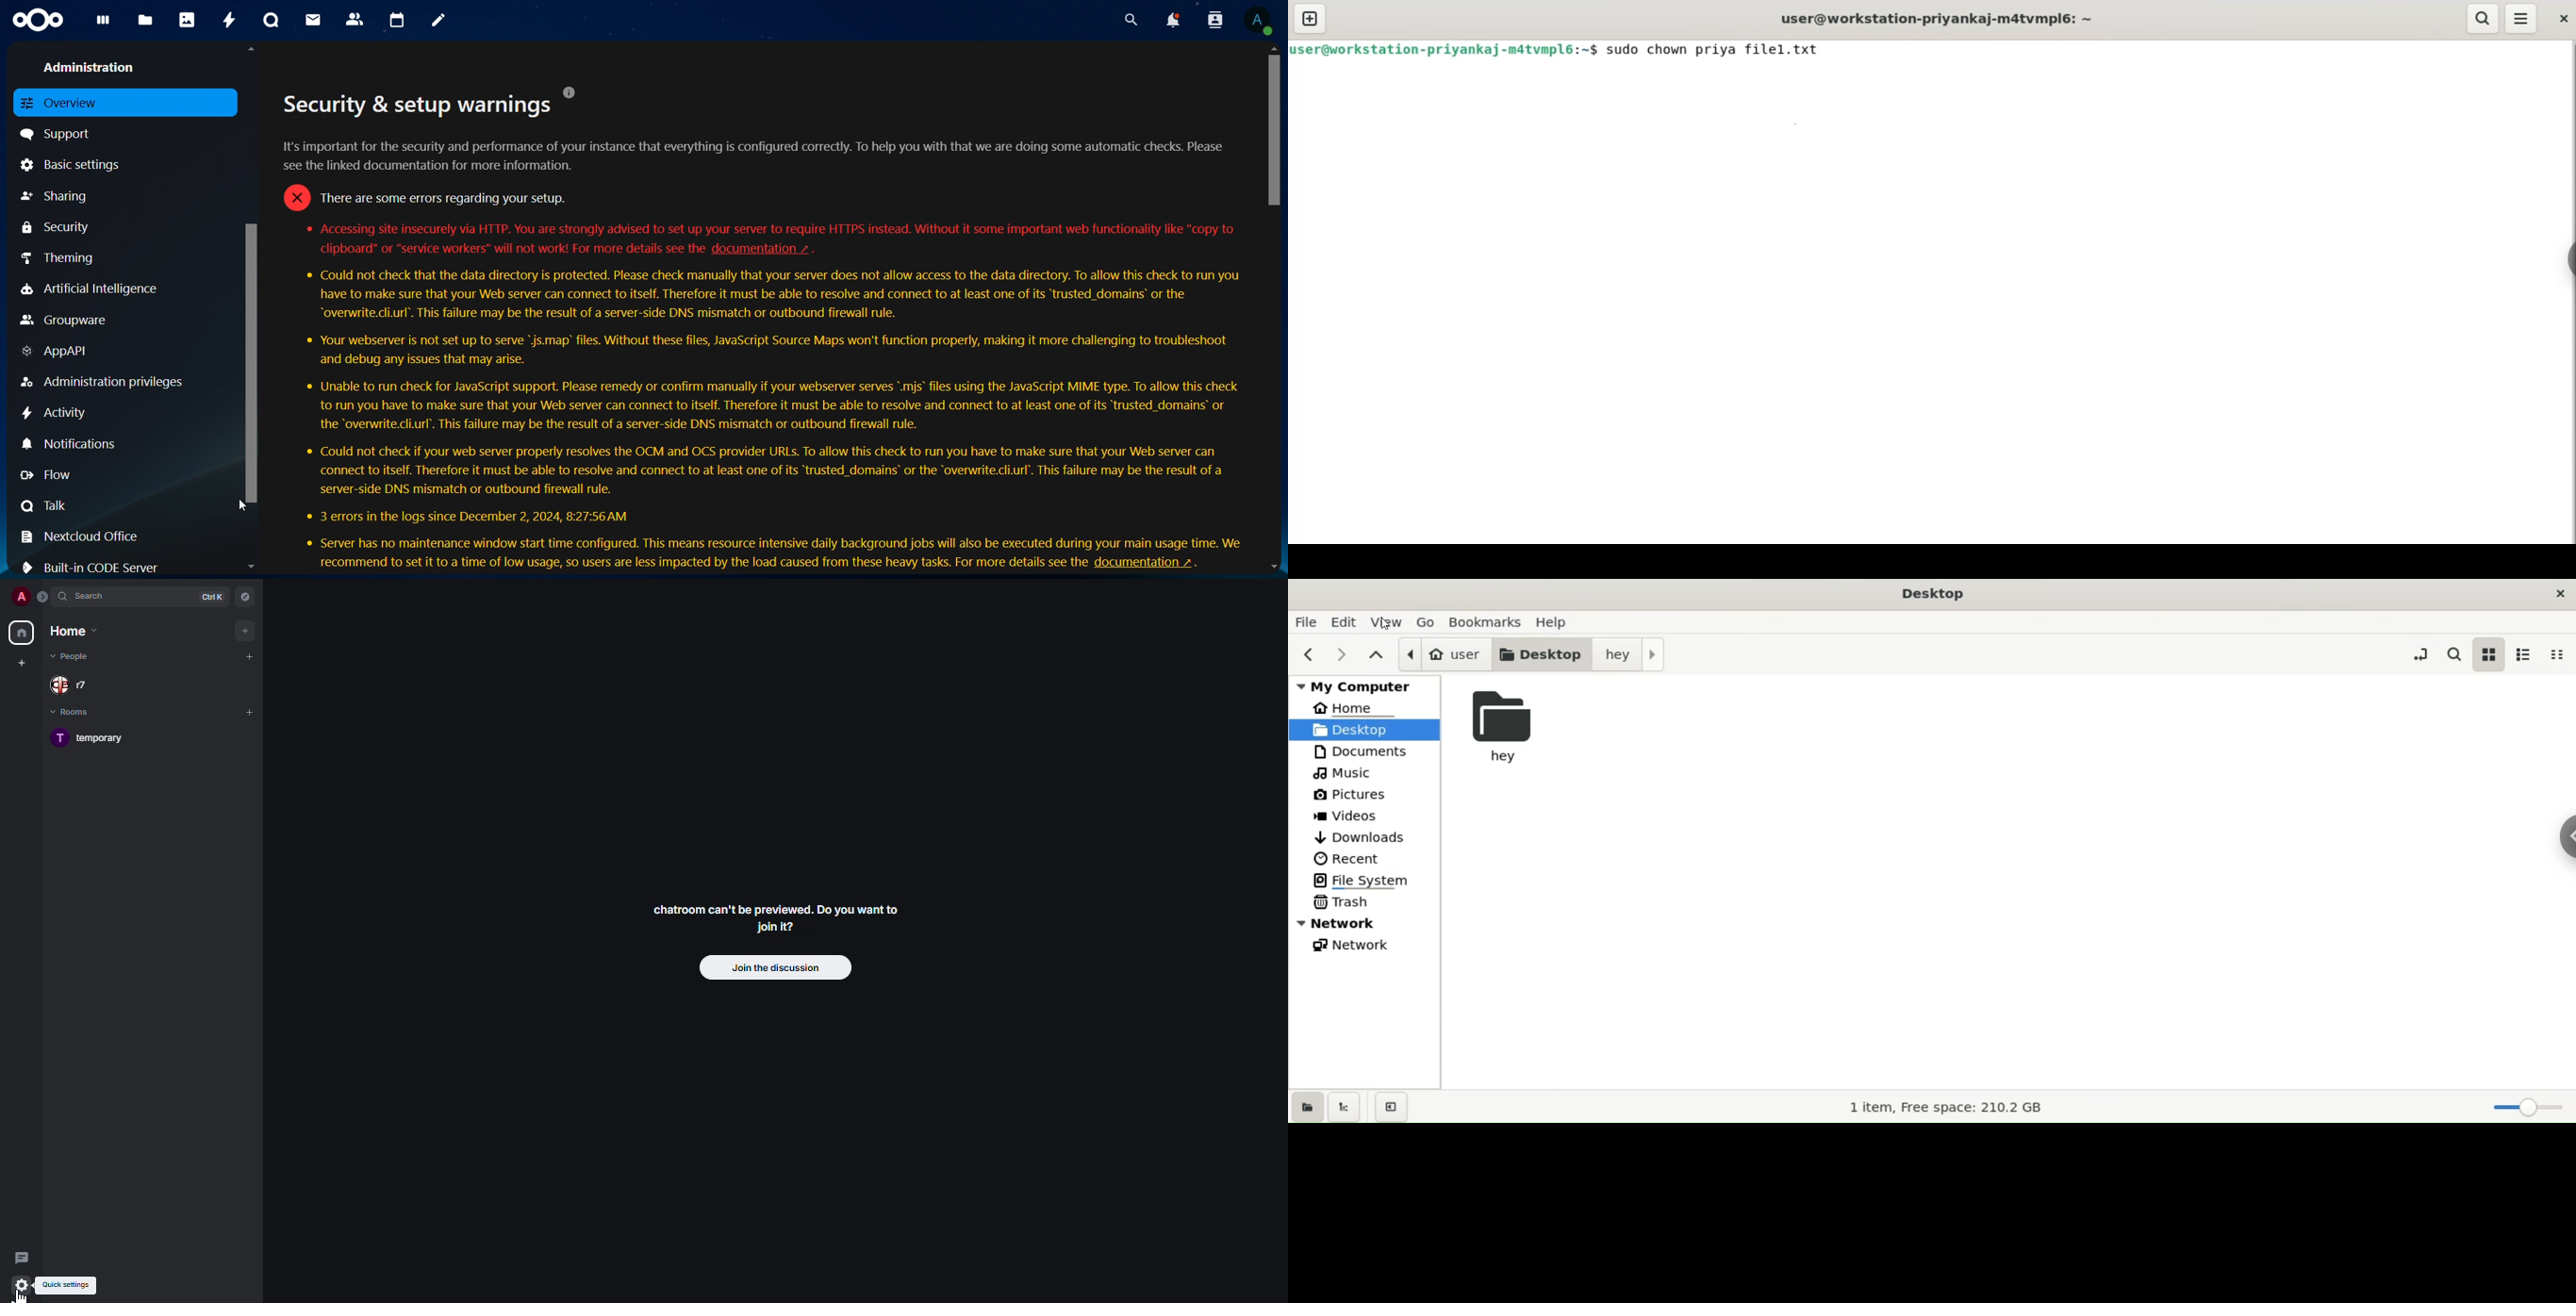 Image resolution: width=2576 pixels, height=1316 pixels. Describe the element at coordinates (441, 21) in the screenshot. I see `notes` at that location.